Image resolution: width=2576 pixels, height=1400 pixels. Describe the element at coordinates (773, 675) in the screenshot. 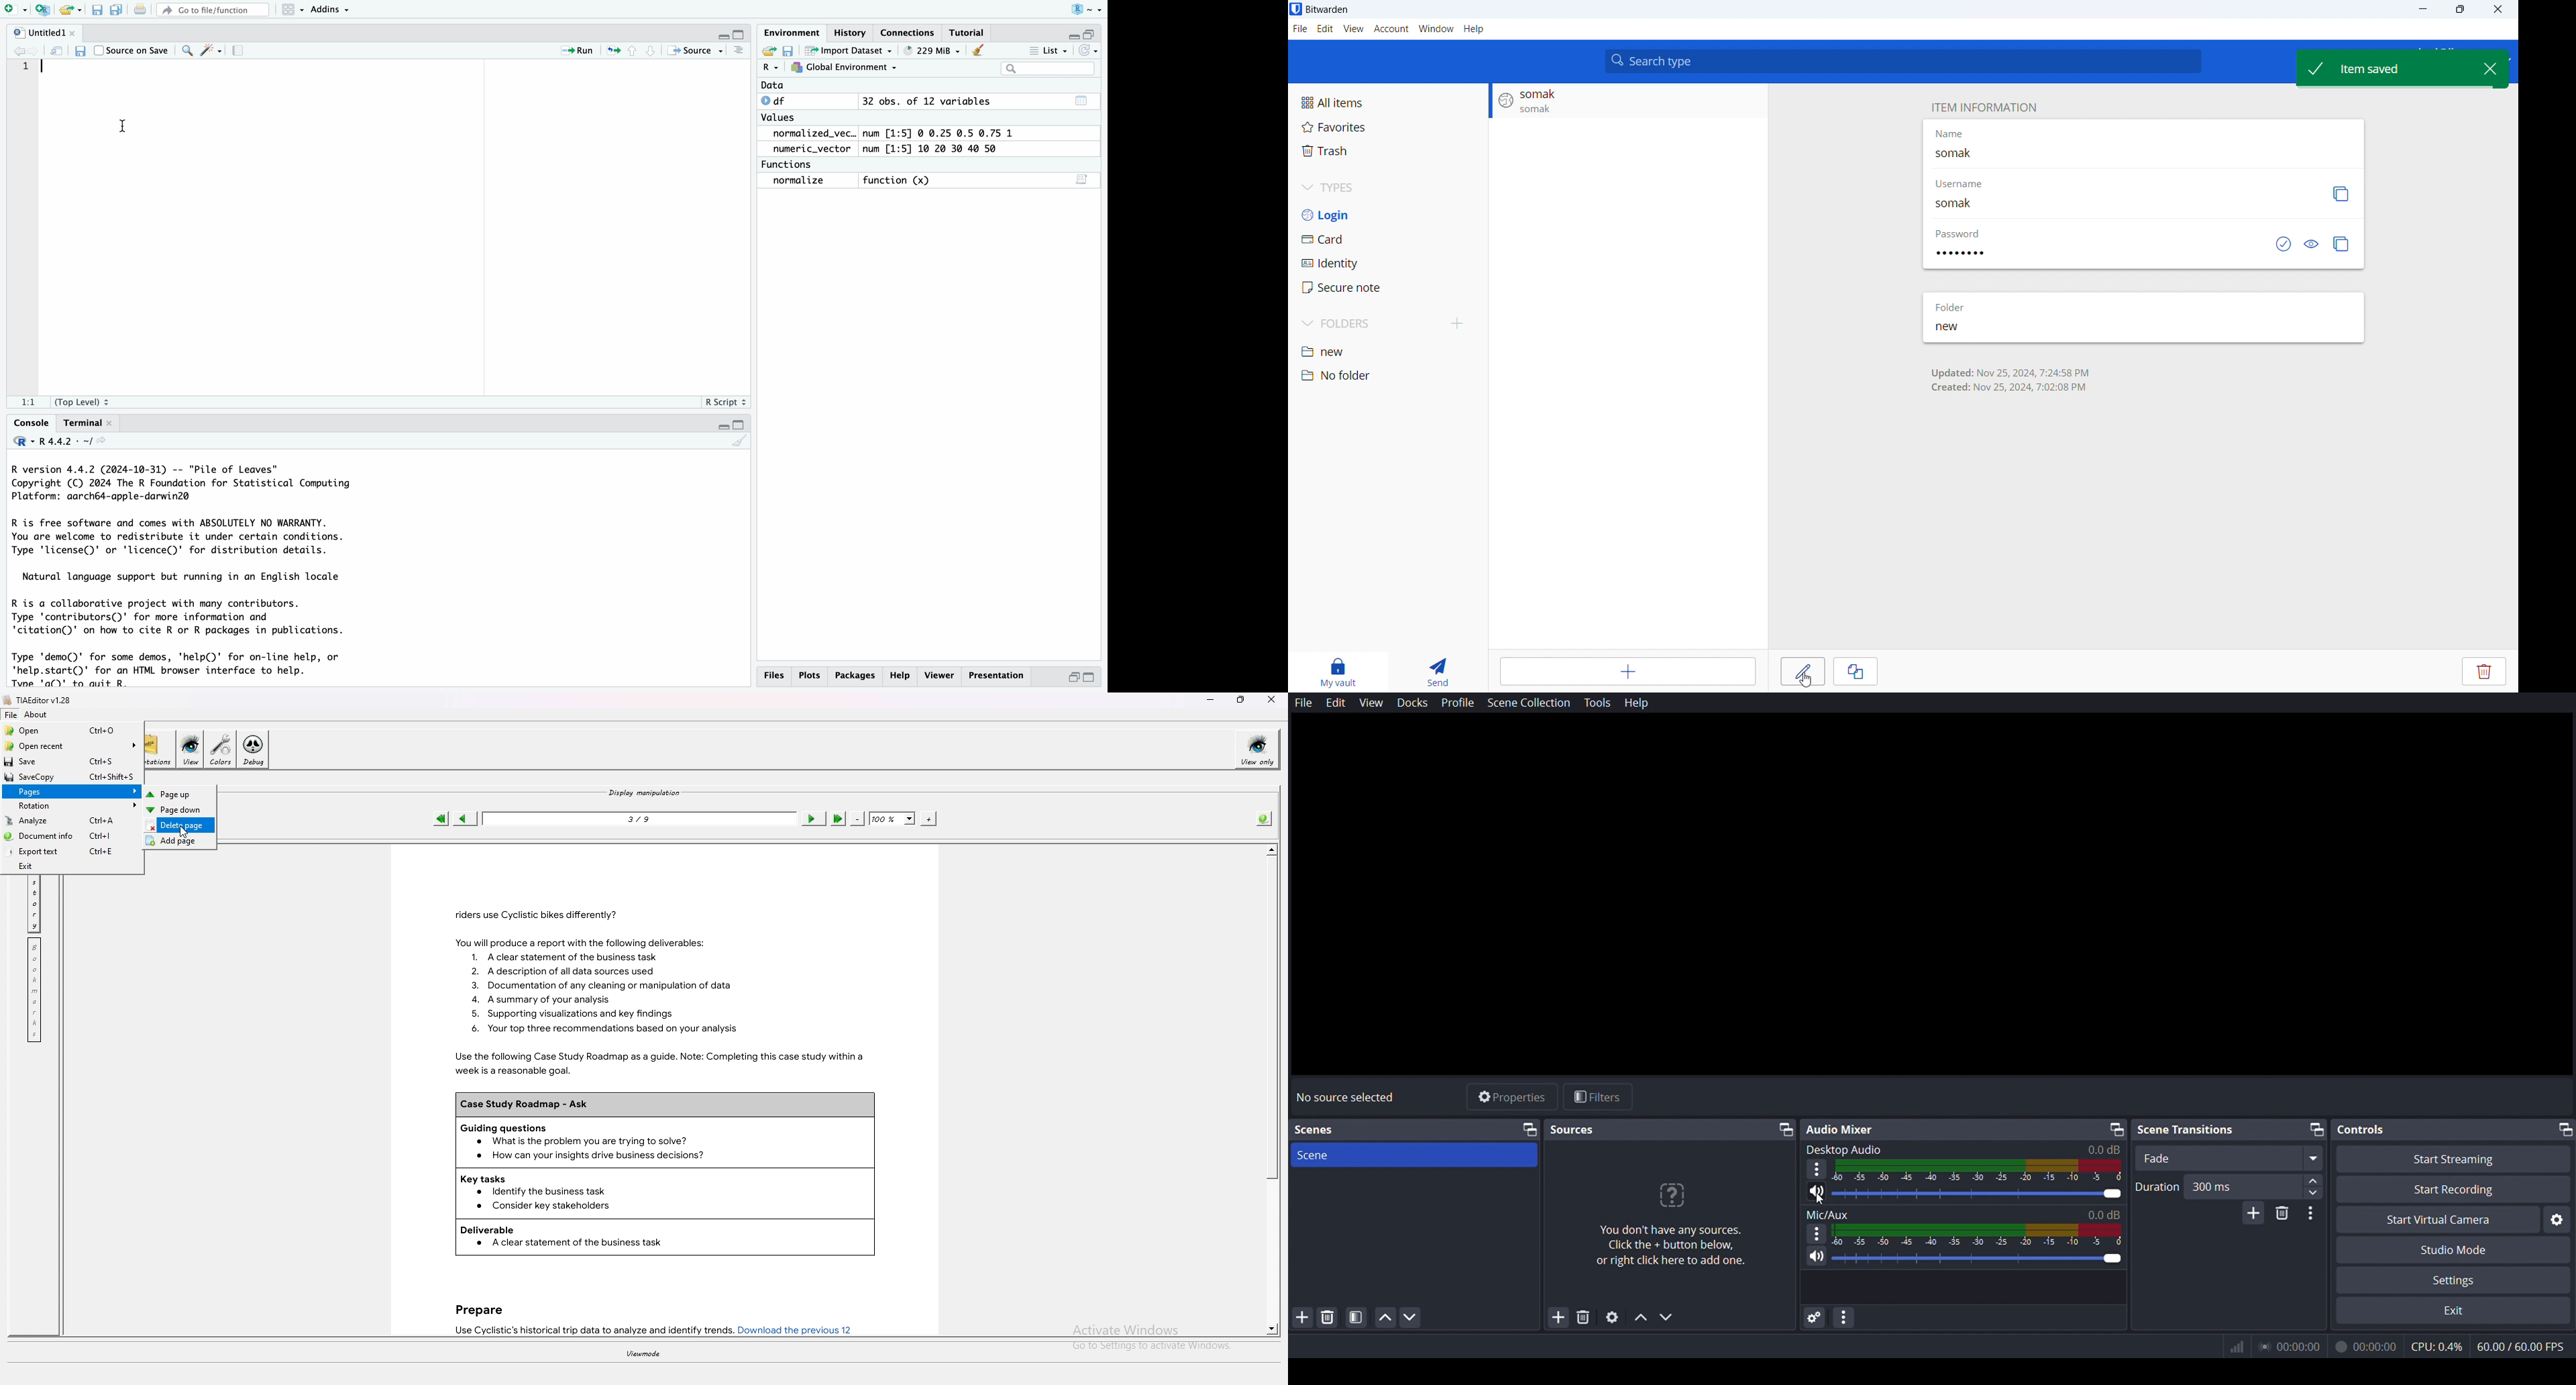

I see `Files` at that location.